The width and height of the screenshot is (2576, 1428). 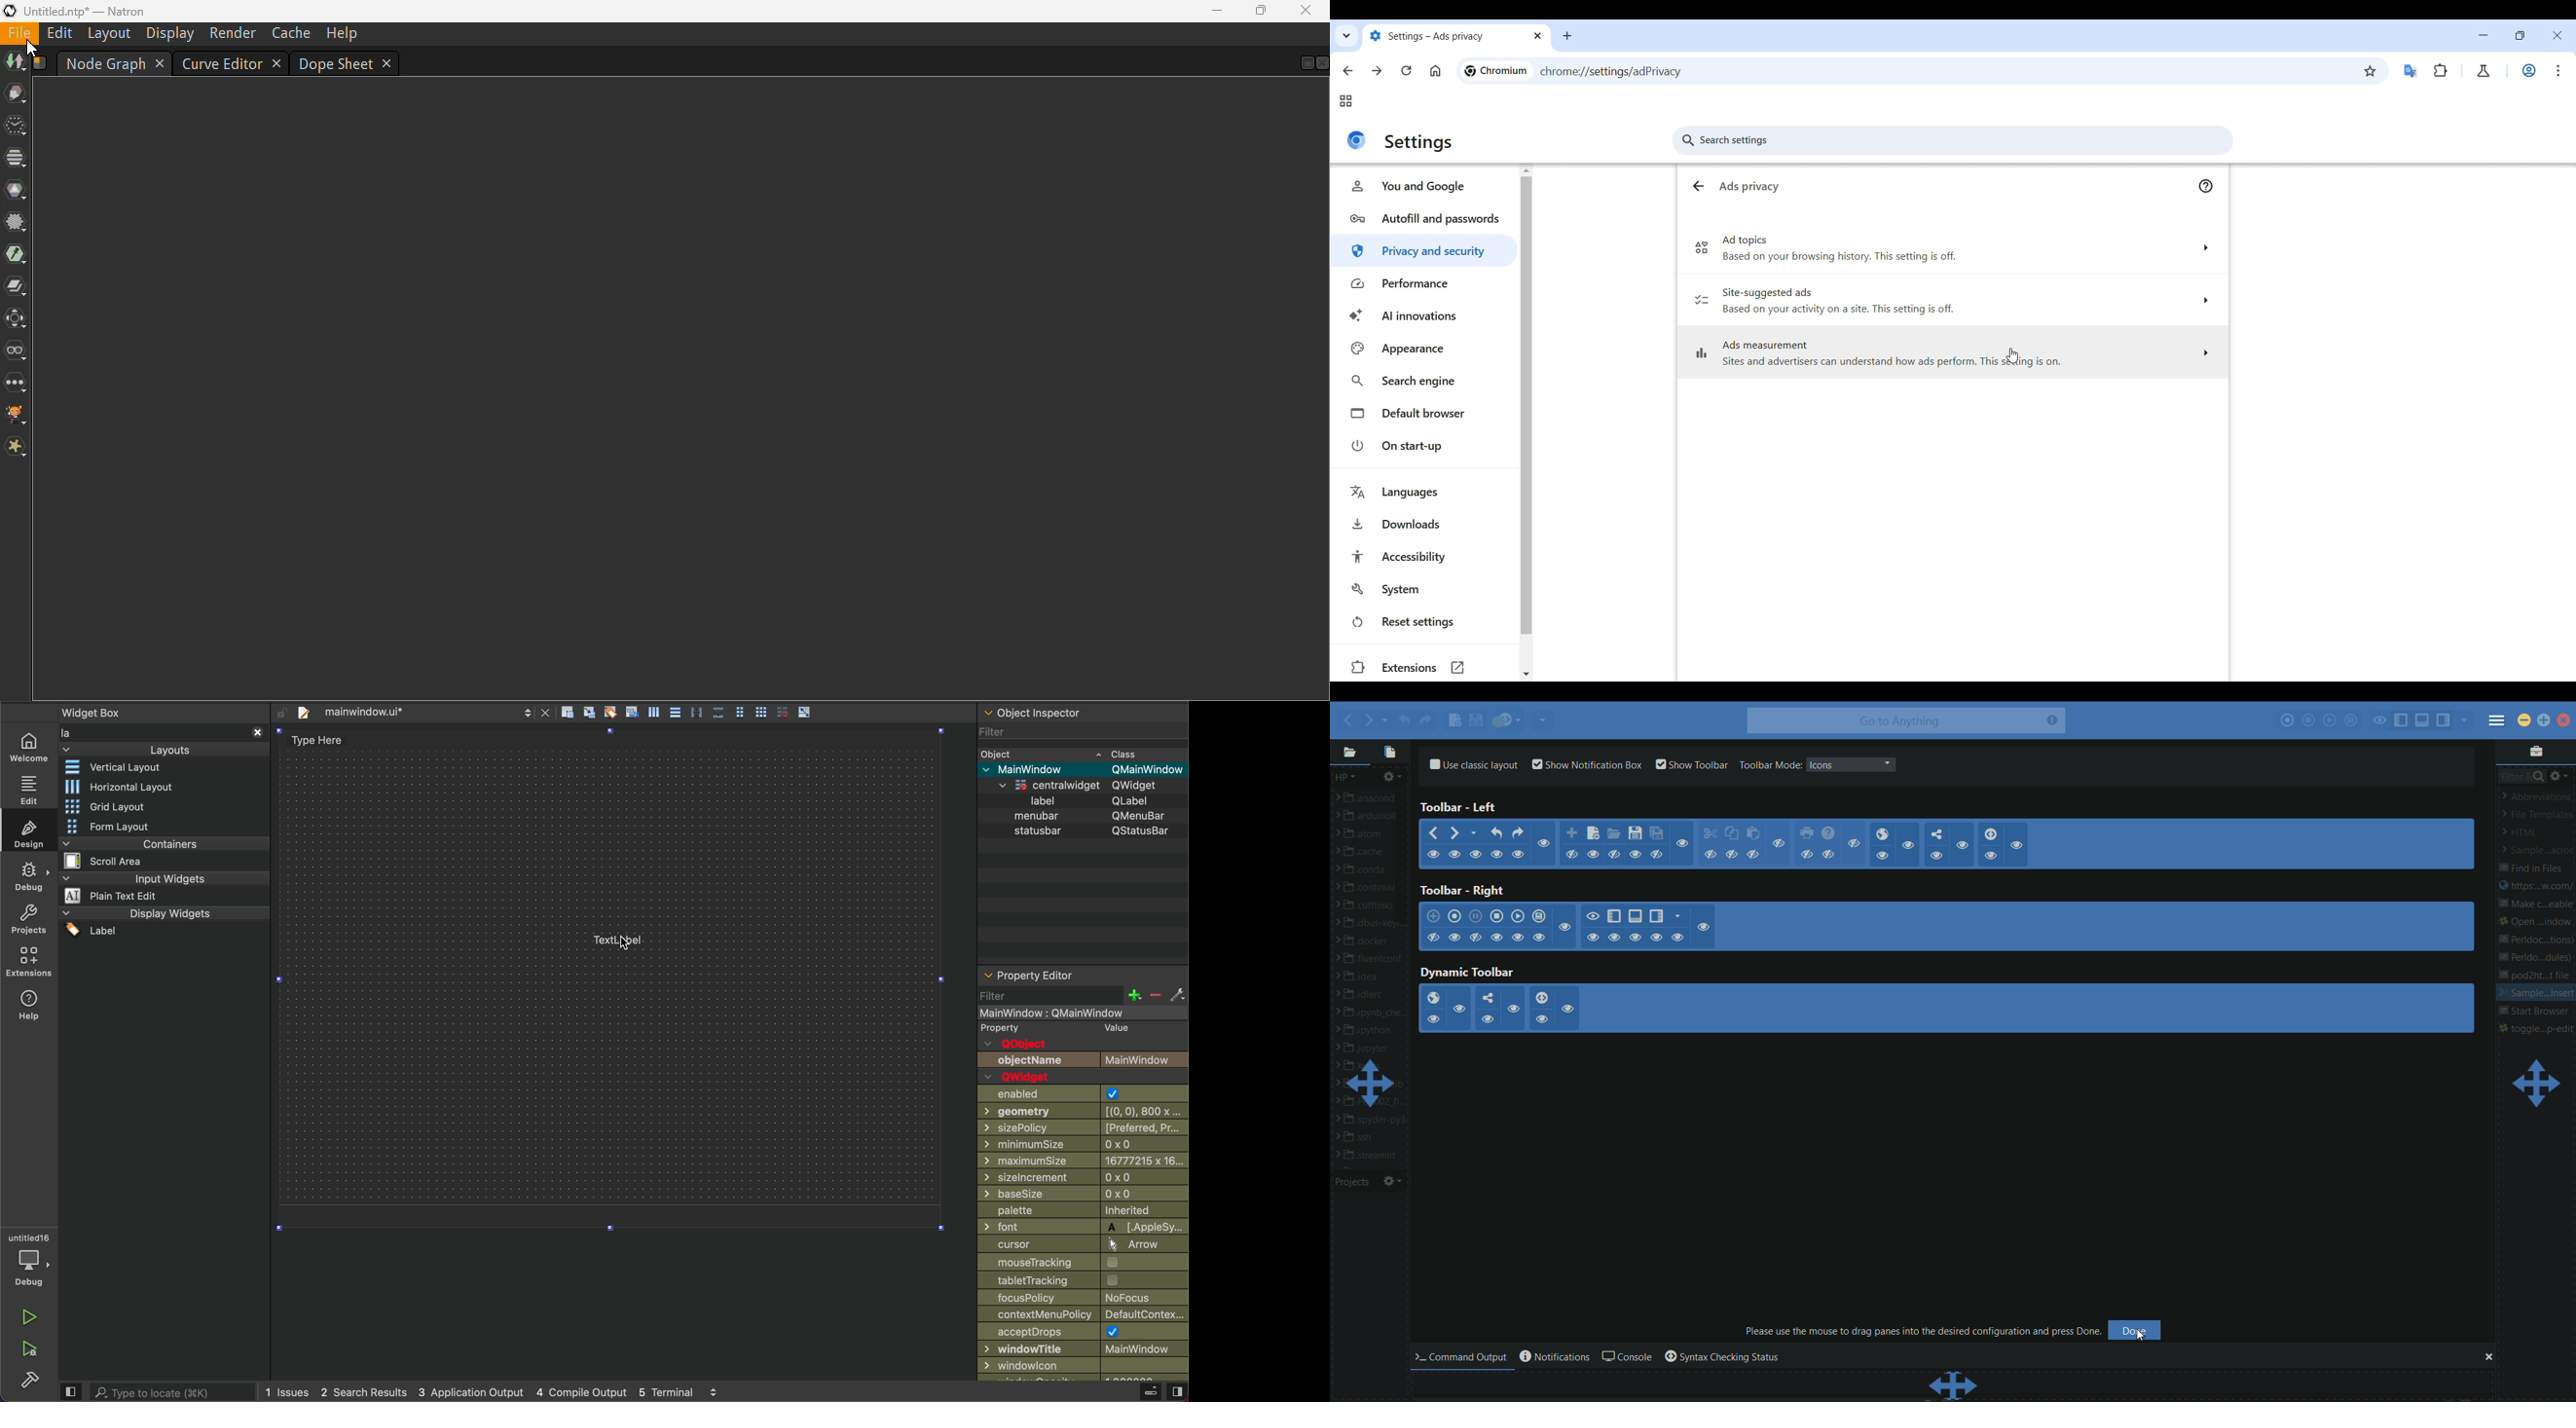 What do you see at coordinates (130, 826) in the screenshot?
I see `form layout` at bounding box center [130, 826].